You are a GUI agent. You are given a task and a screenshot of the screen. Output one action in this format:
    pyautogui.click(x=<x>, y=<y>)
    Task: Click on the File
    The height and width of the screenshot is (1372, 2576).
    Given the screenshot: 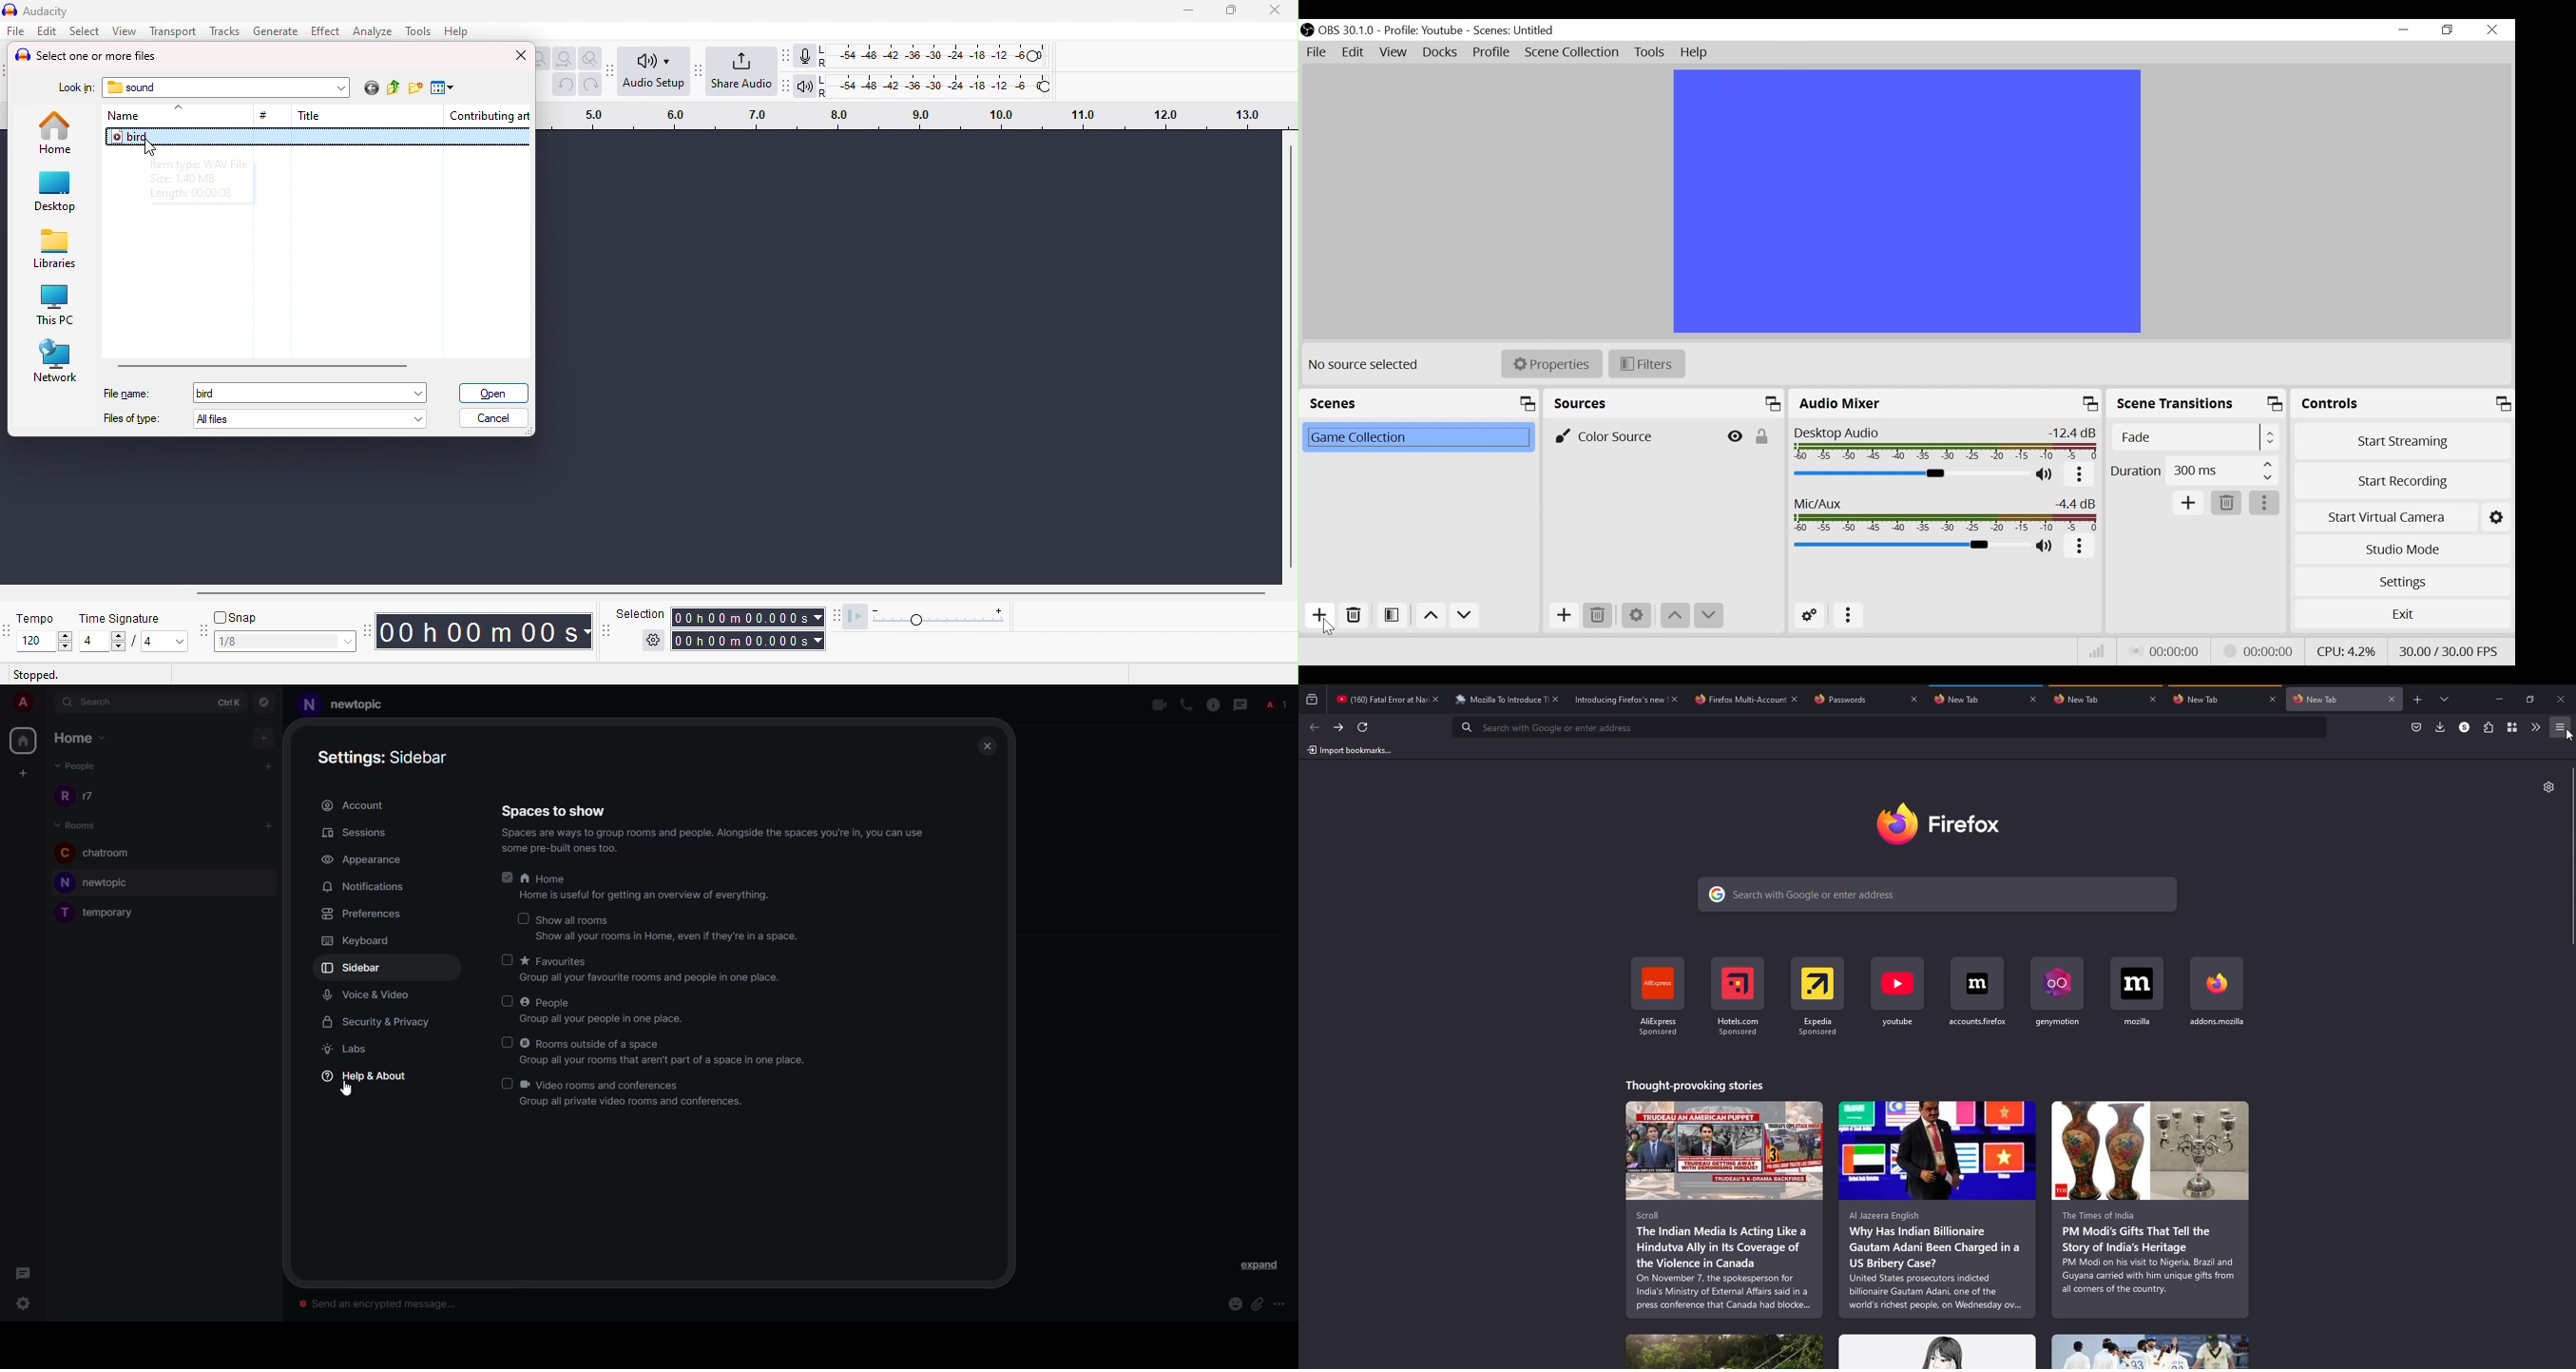 What is the action you would take?
    pyautogui.click(x=1316, y=51)
    